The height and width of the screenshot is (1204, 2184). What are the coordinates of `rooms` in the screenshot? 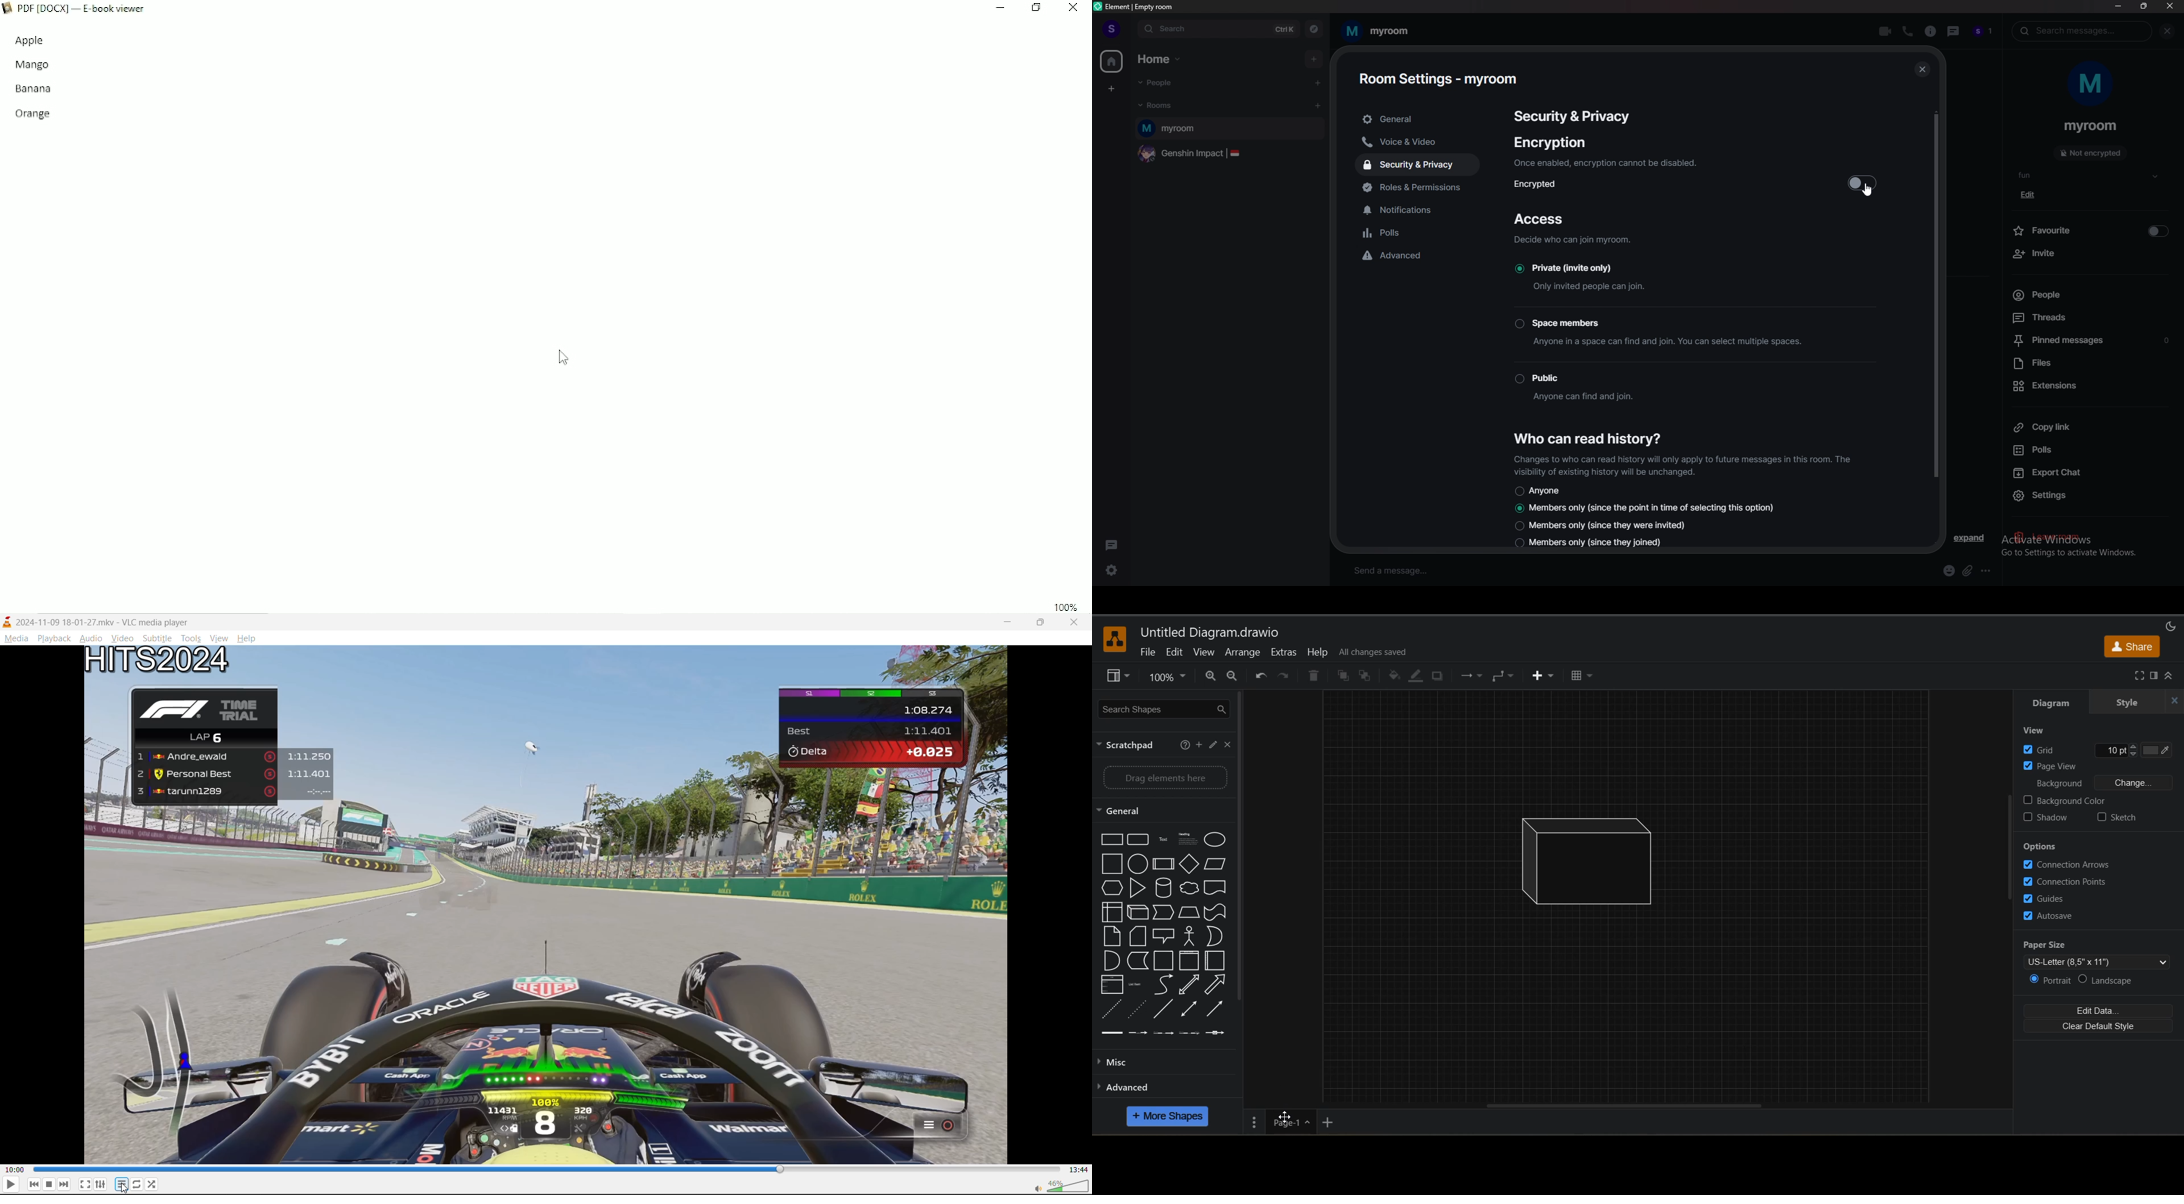 It's located at (1169, 106).